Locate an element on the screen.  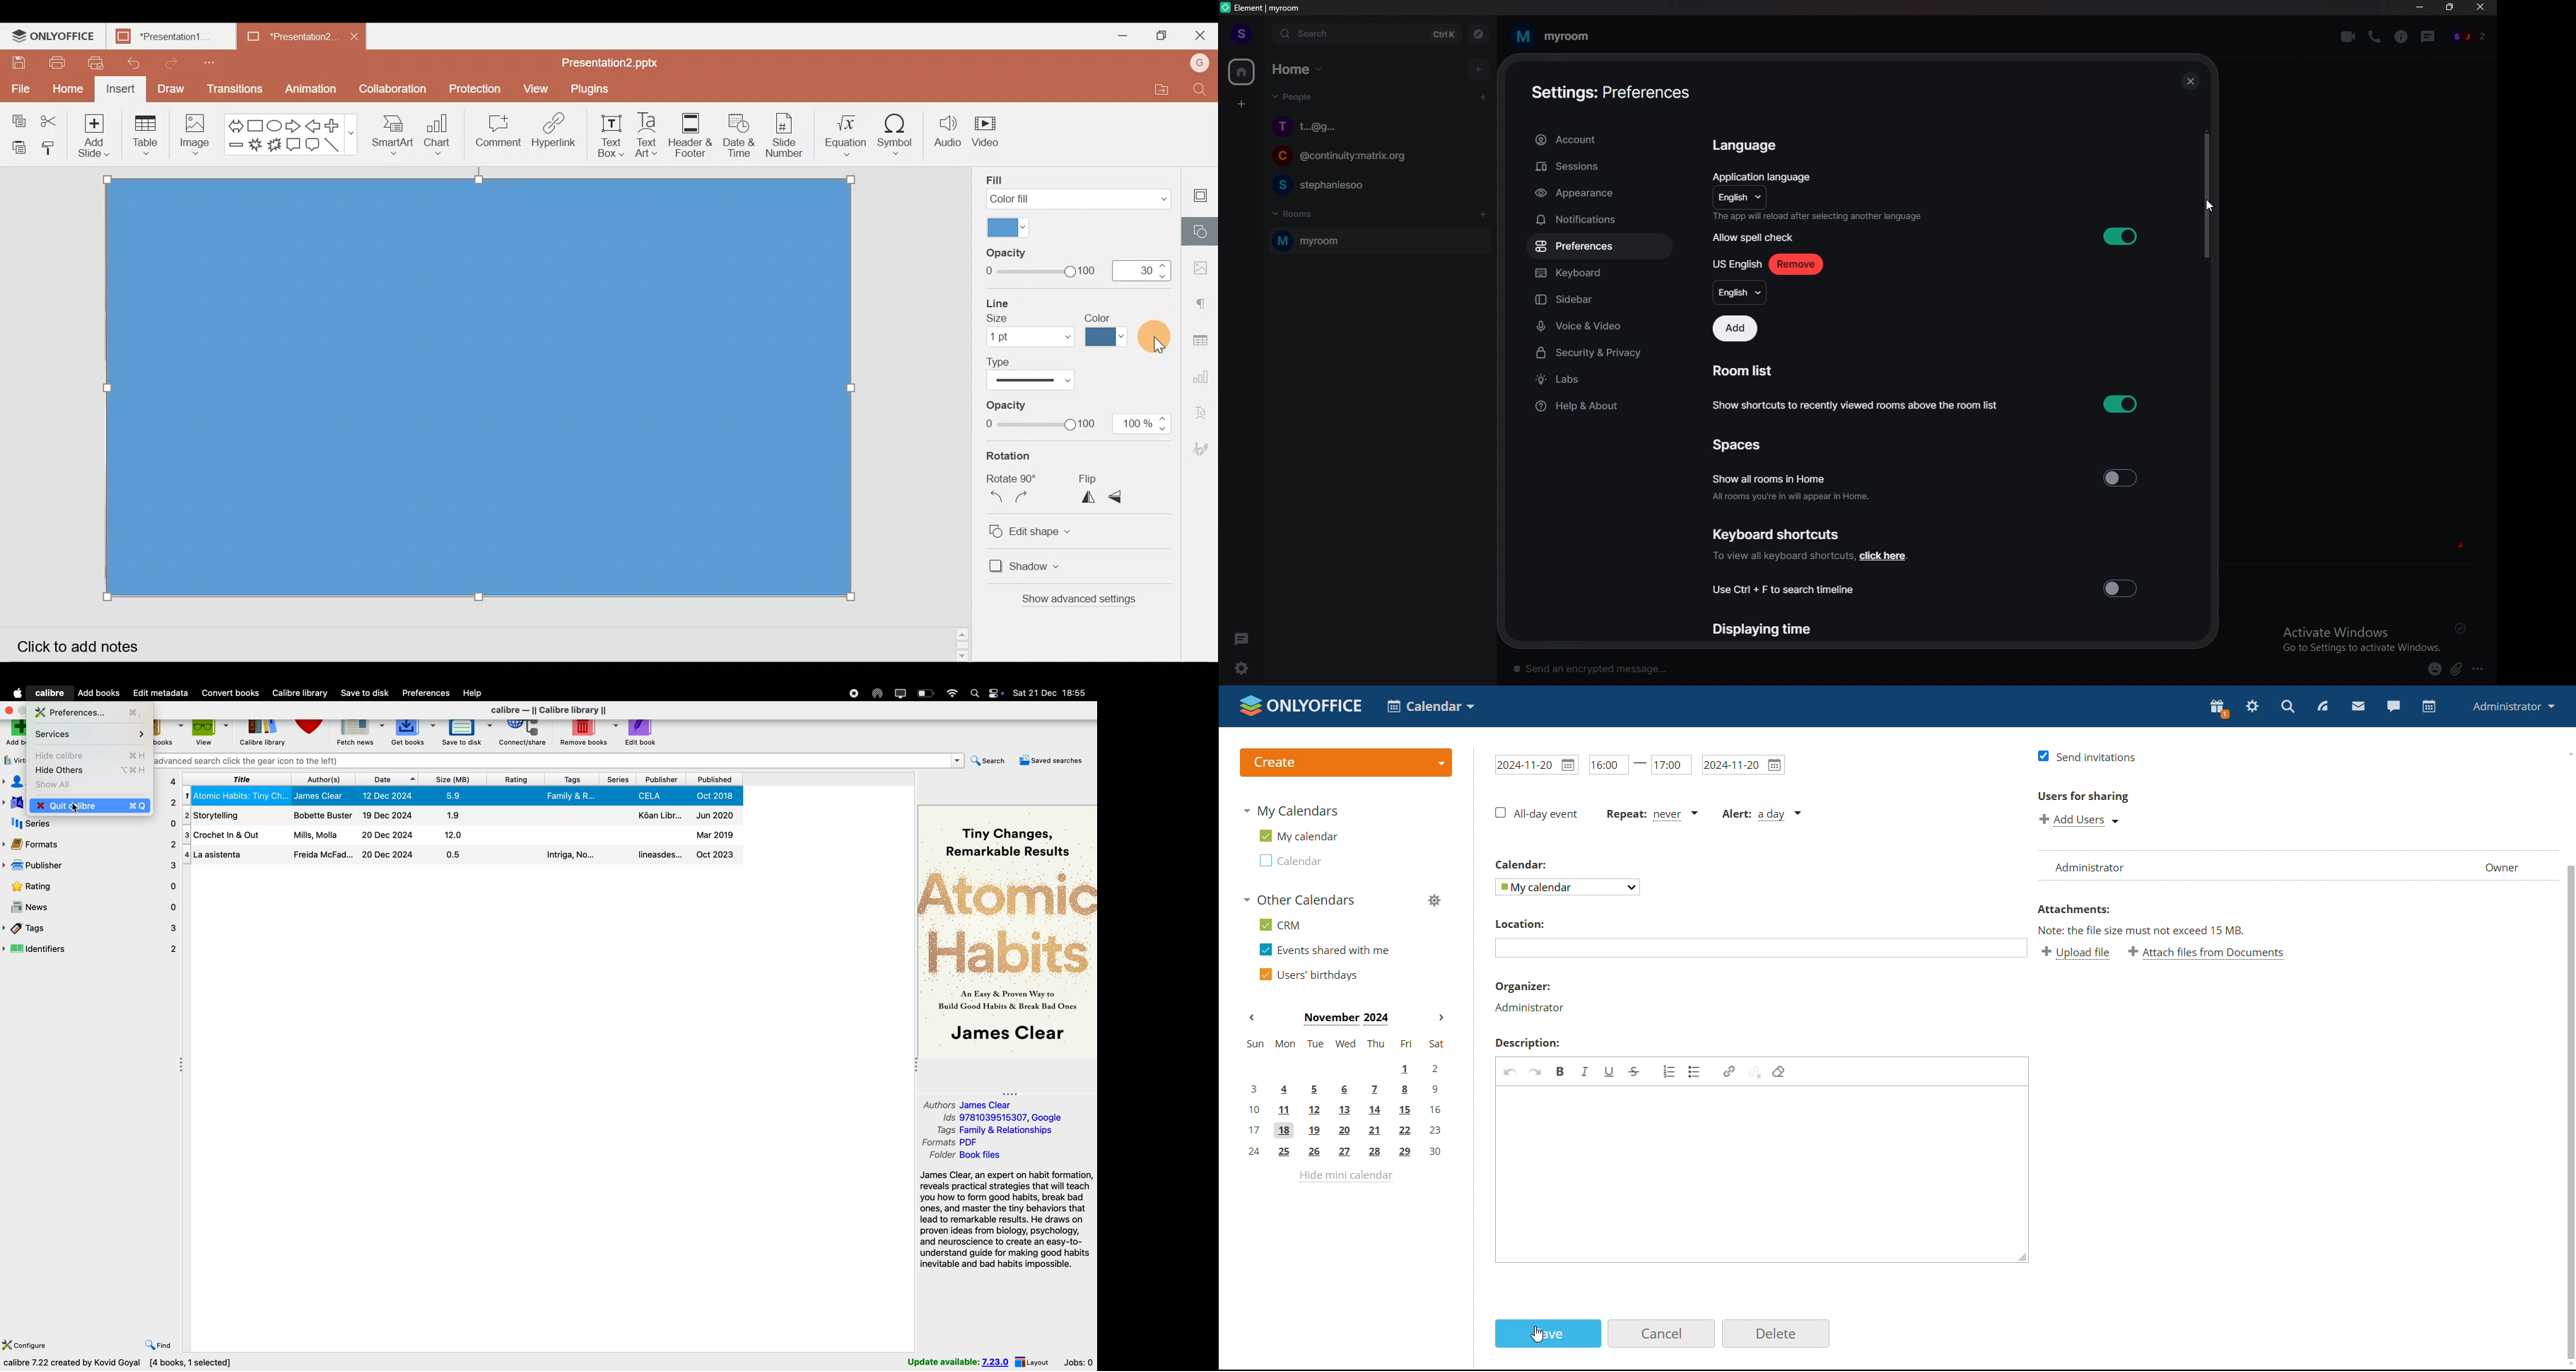
edit book is located at coordinates (642, 733).